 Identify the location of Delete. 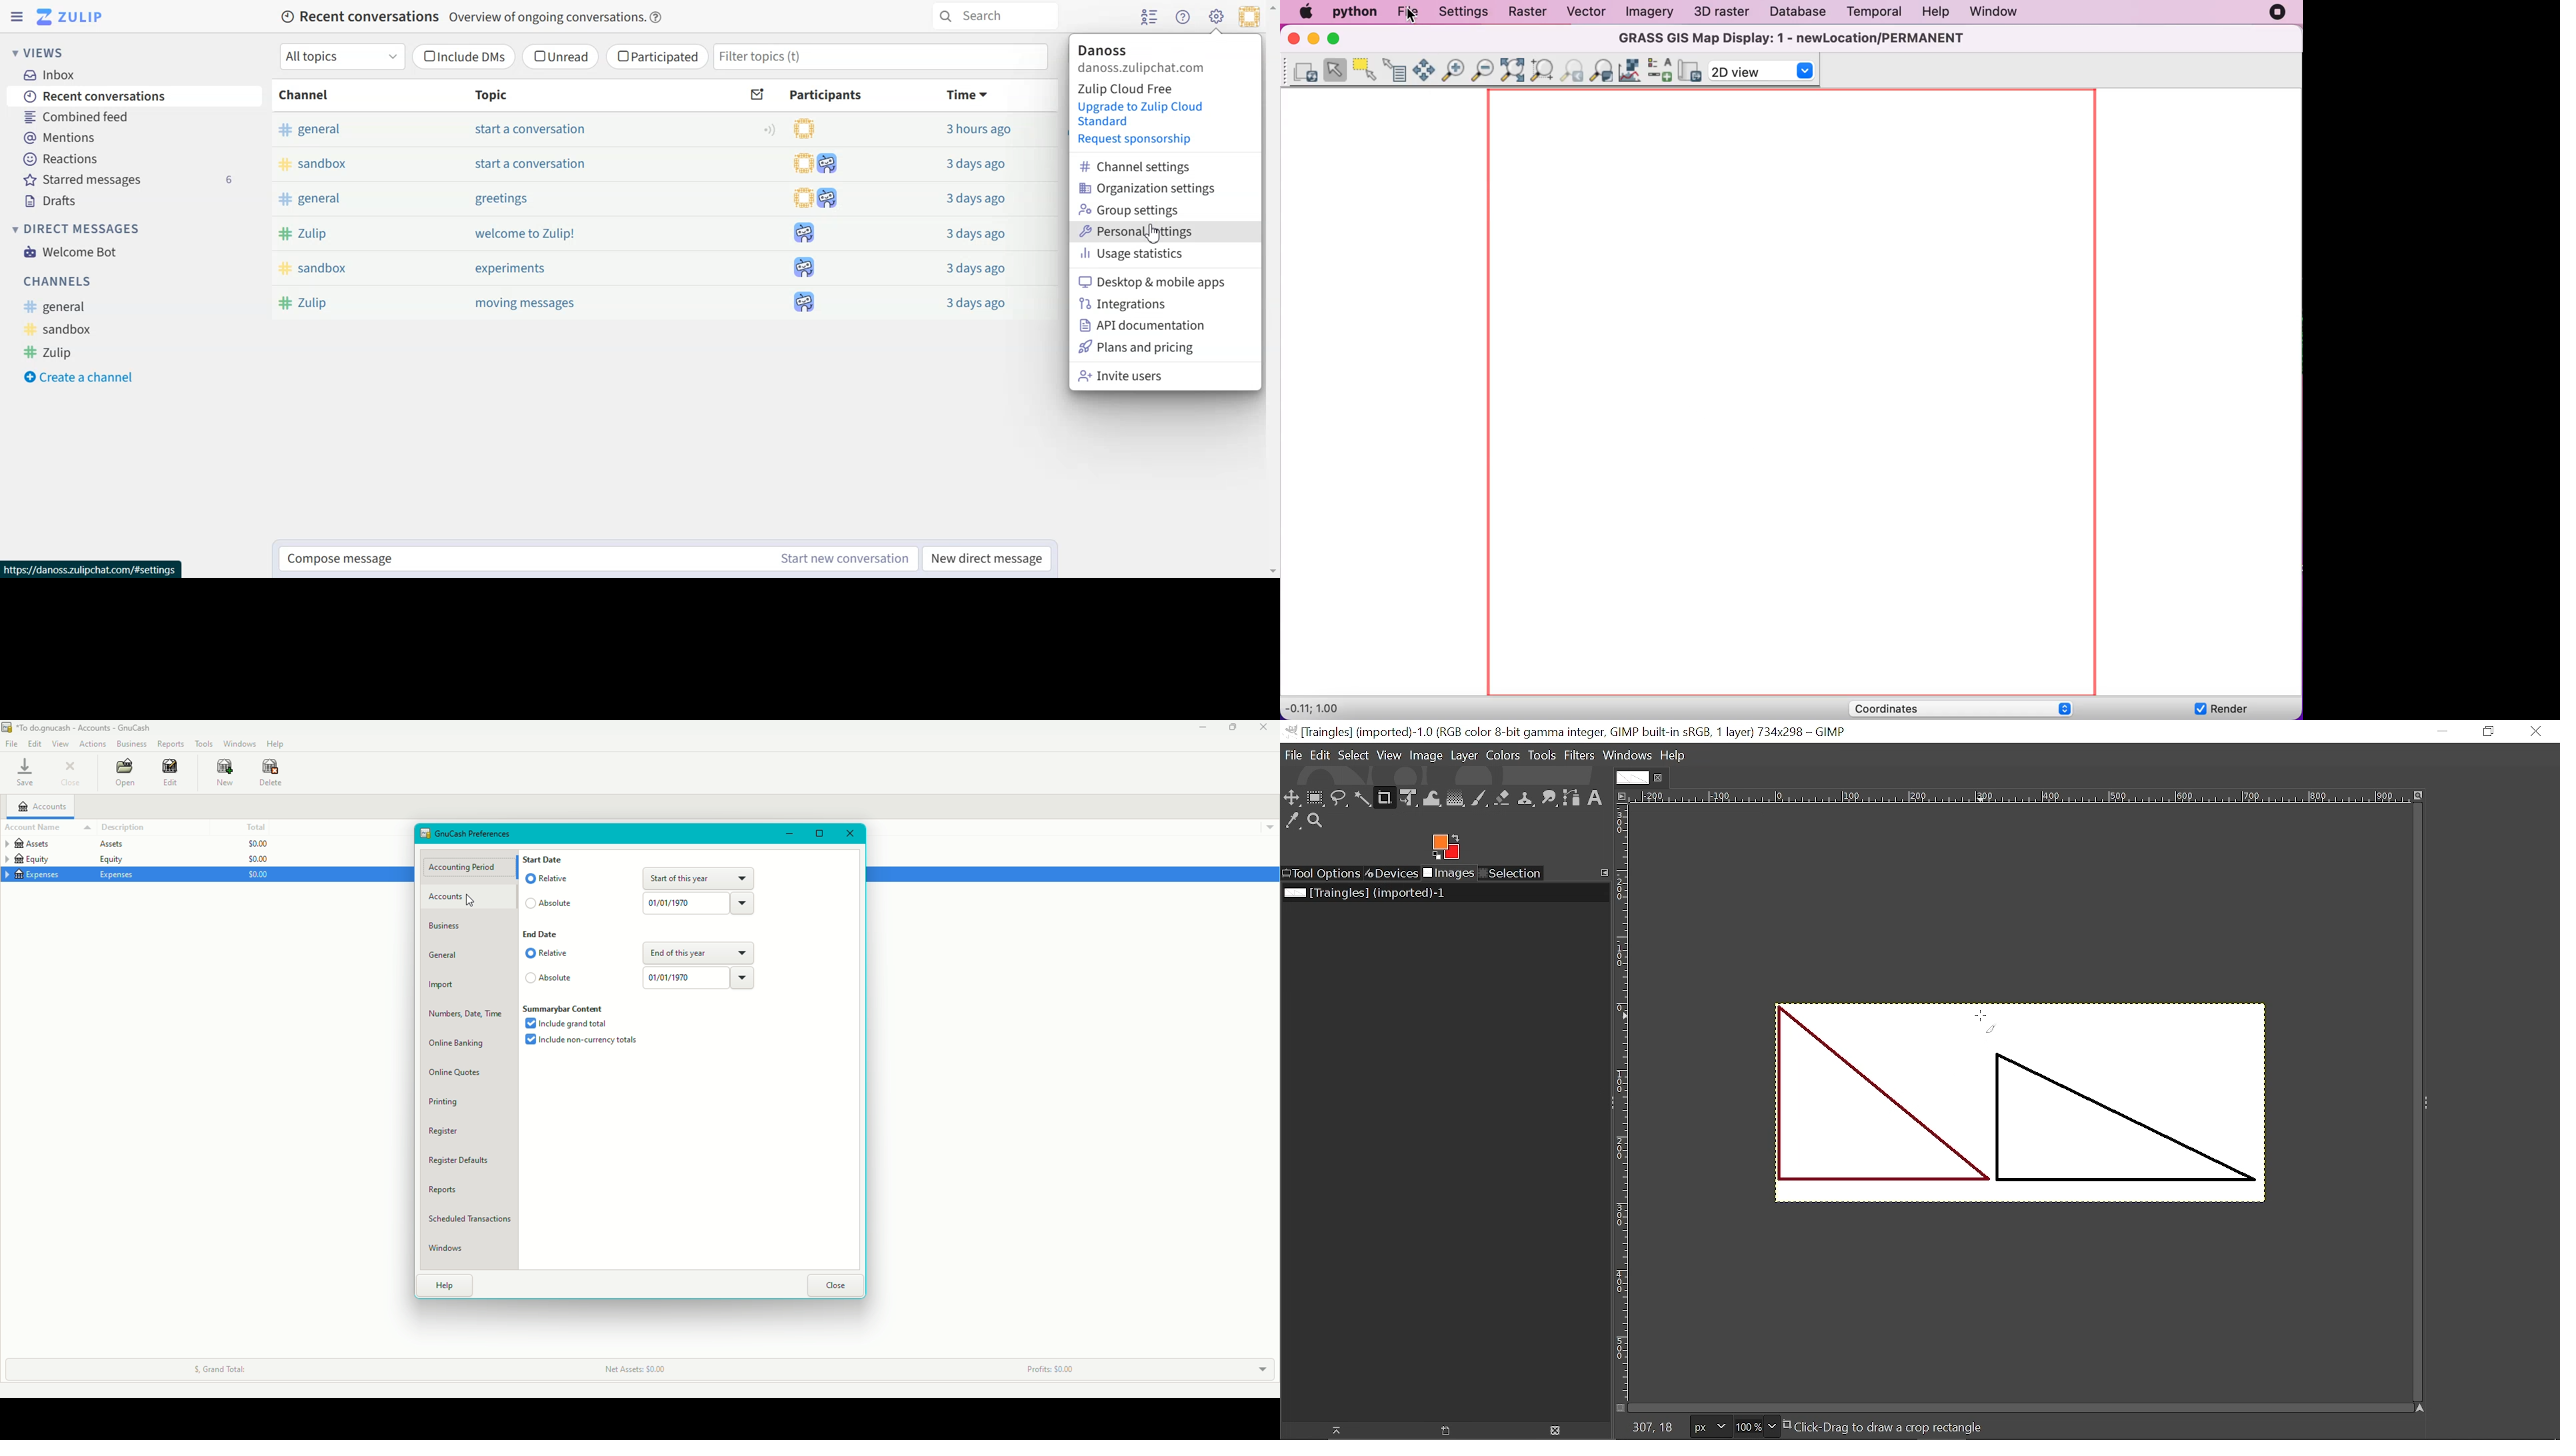
(271, 775).